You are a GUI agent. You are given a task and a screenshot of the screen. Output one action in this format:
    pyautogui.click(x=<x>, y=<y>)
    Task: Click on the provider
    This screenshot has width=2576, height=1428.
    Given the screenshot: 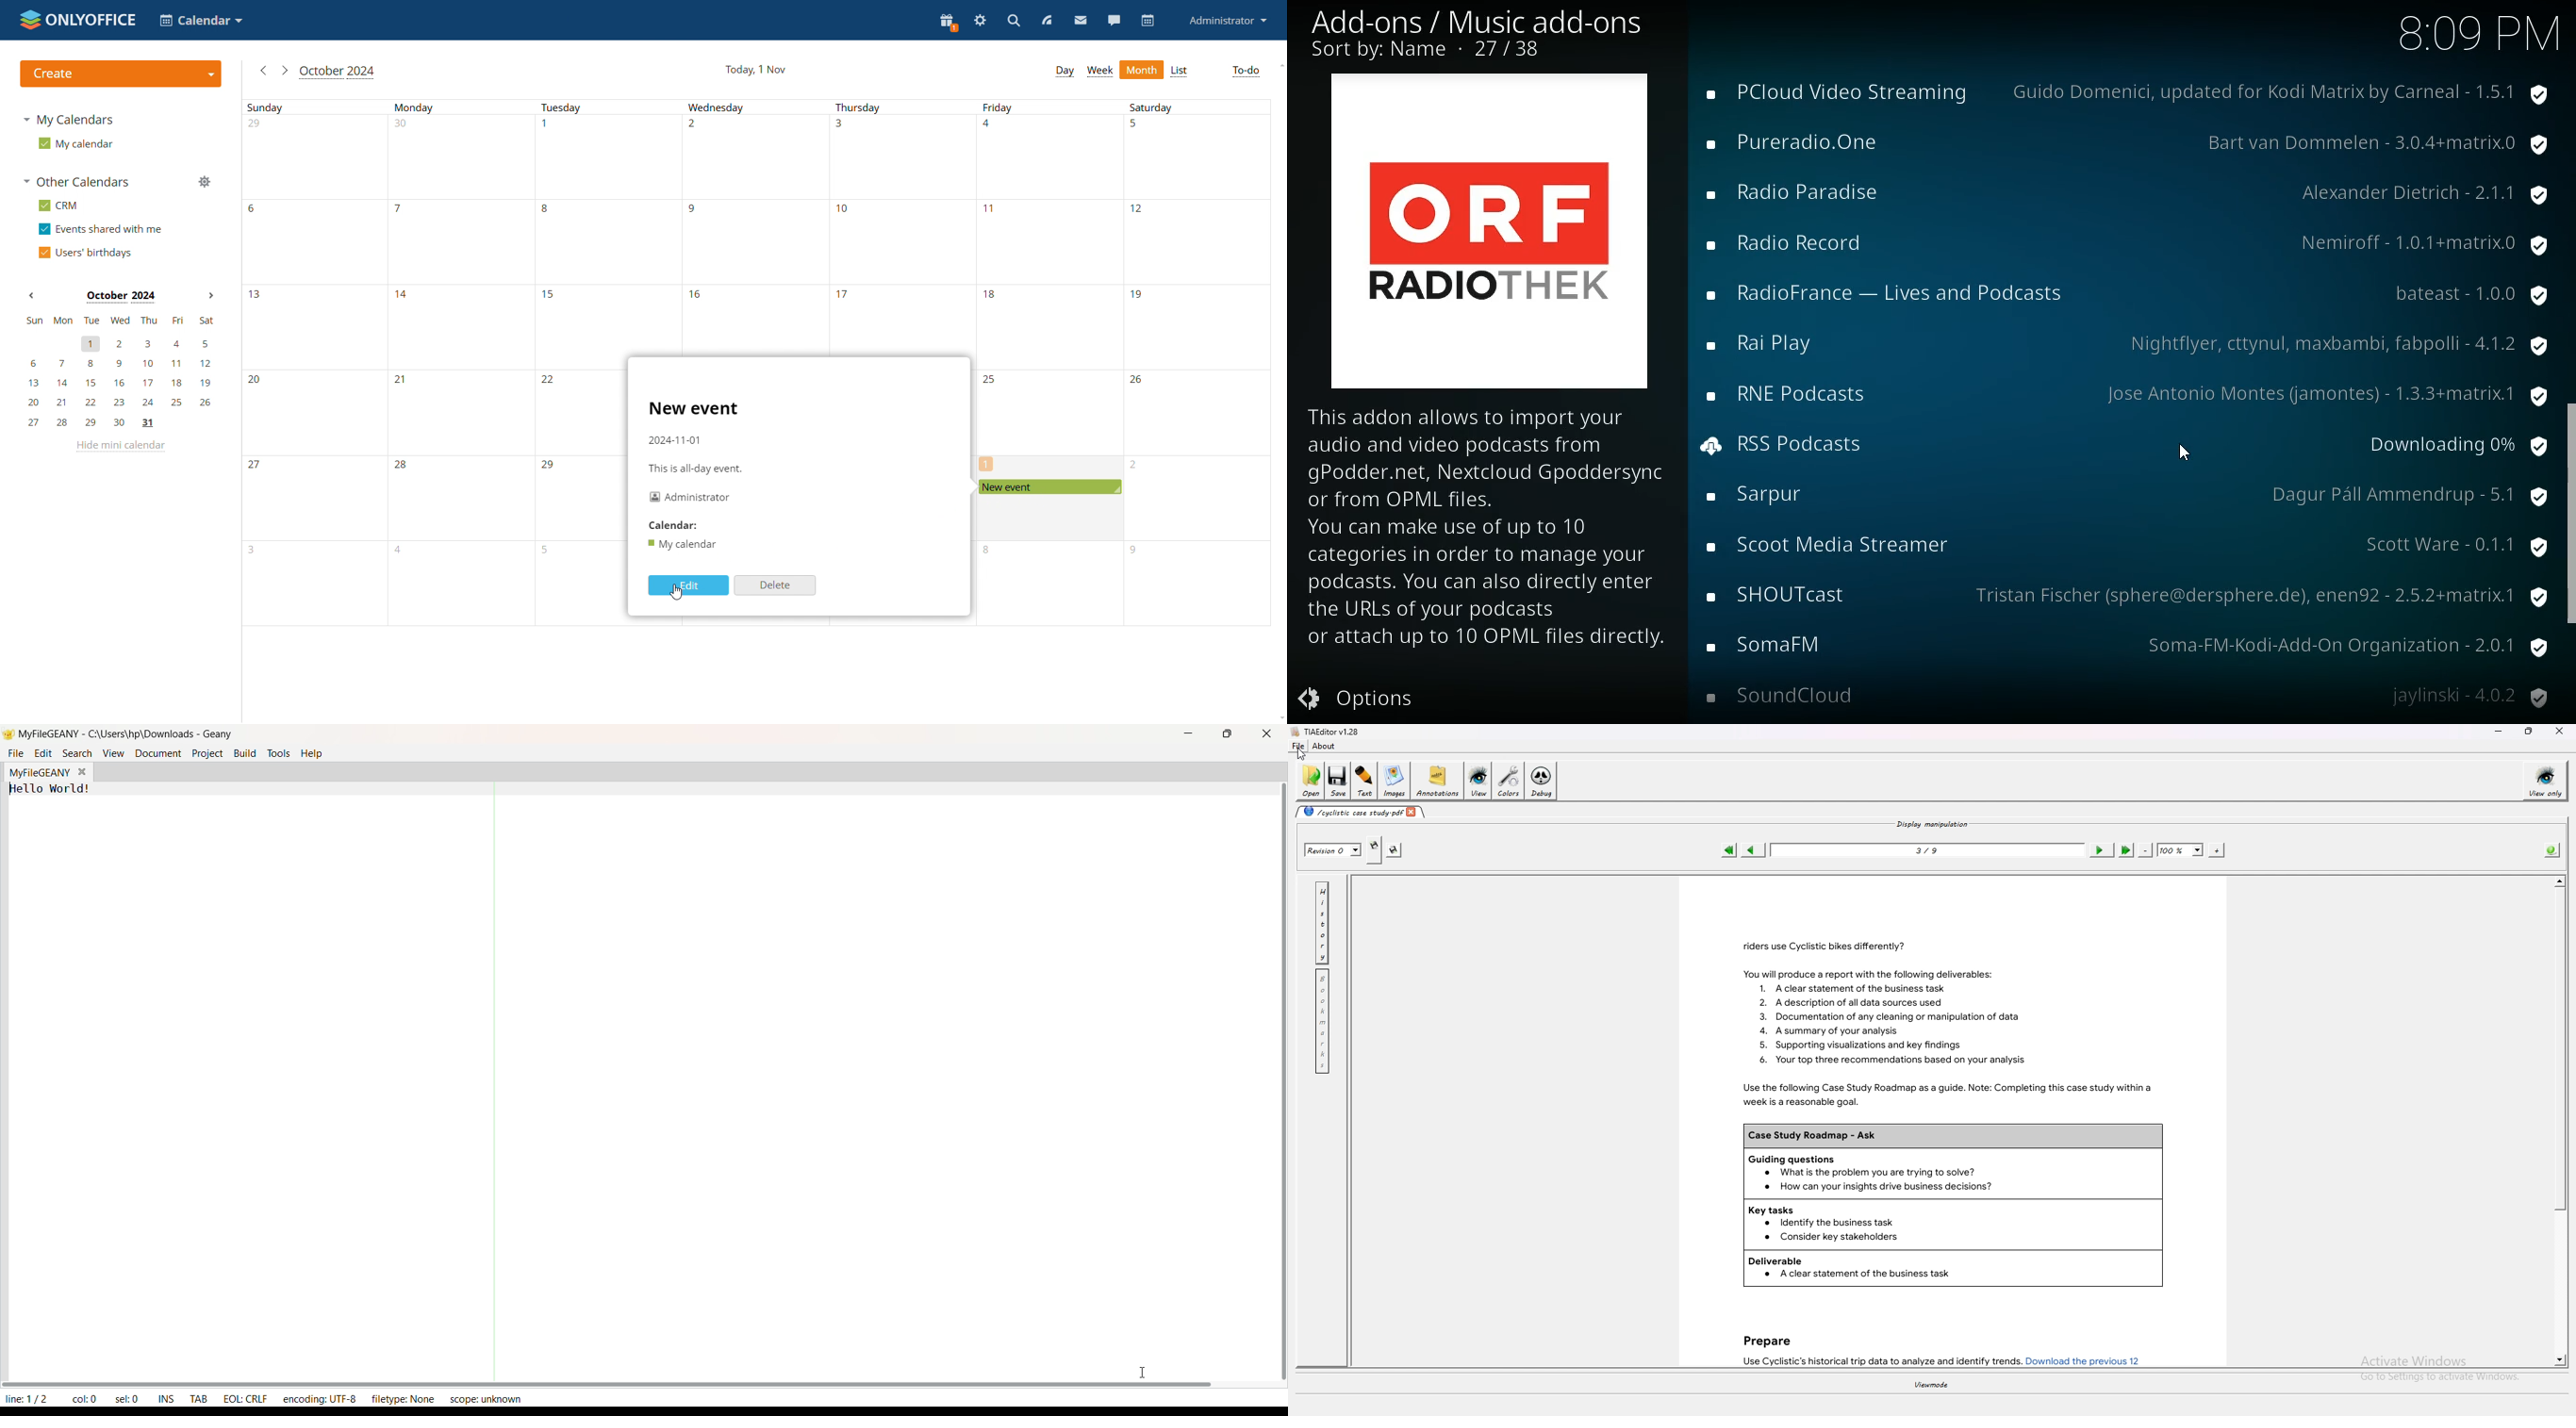 What is the action you would take?
    pyautogui.click(x=2474, y=296)
    